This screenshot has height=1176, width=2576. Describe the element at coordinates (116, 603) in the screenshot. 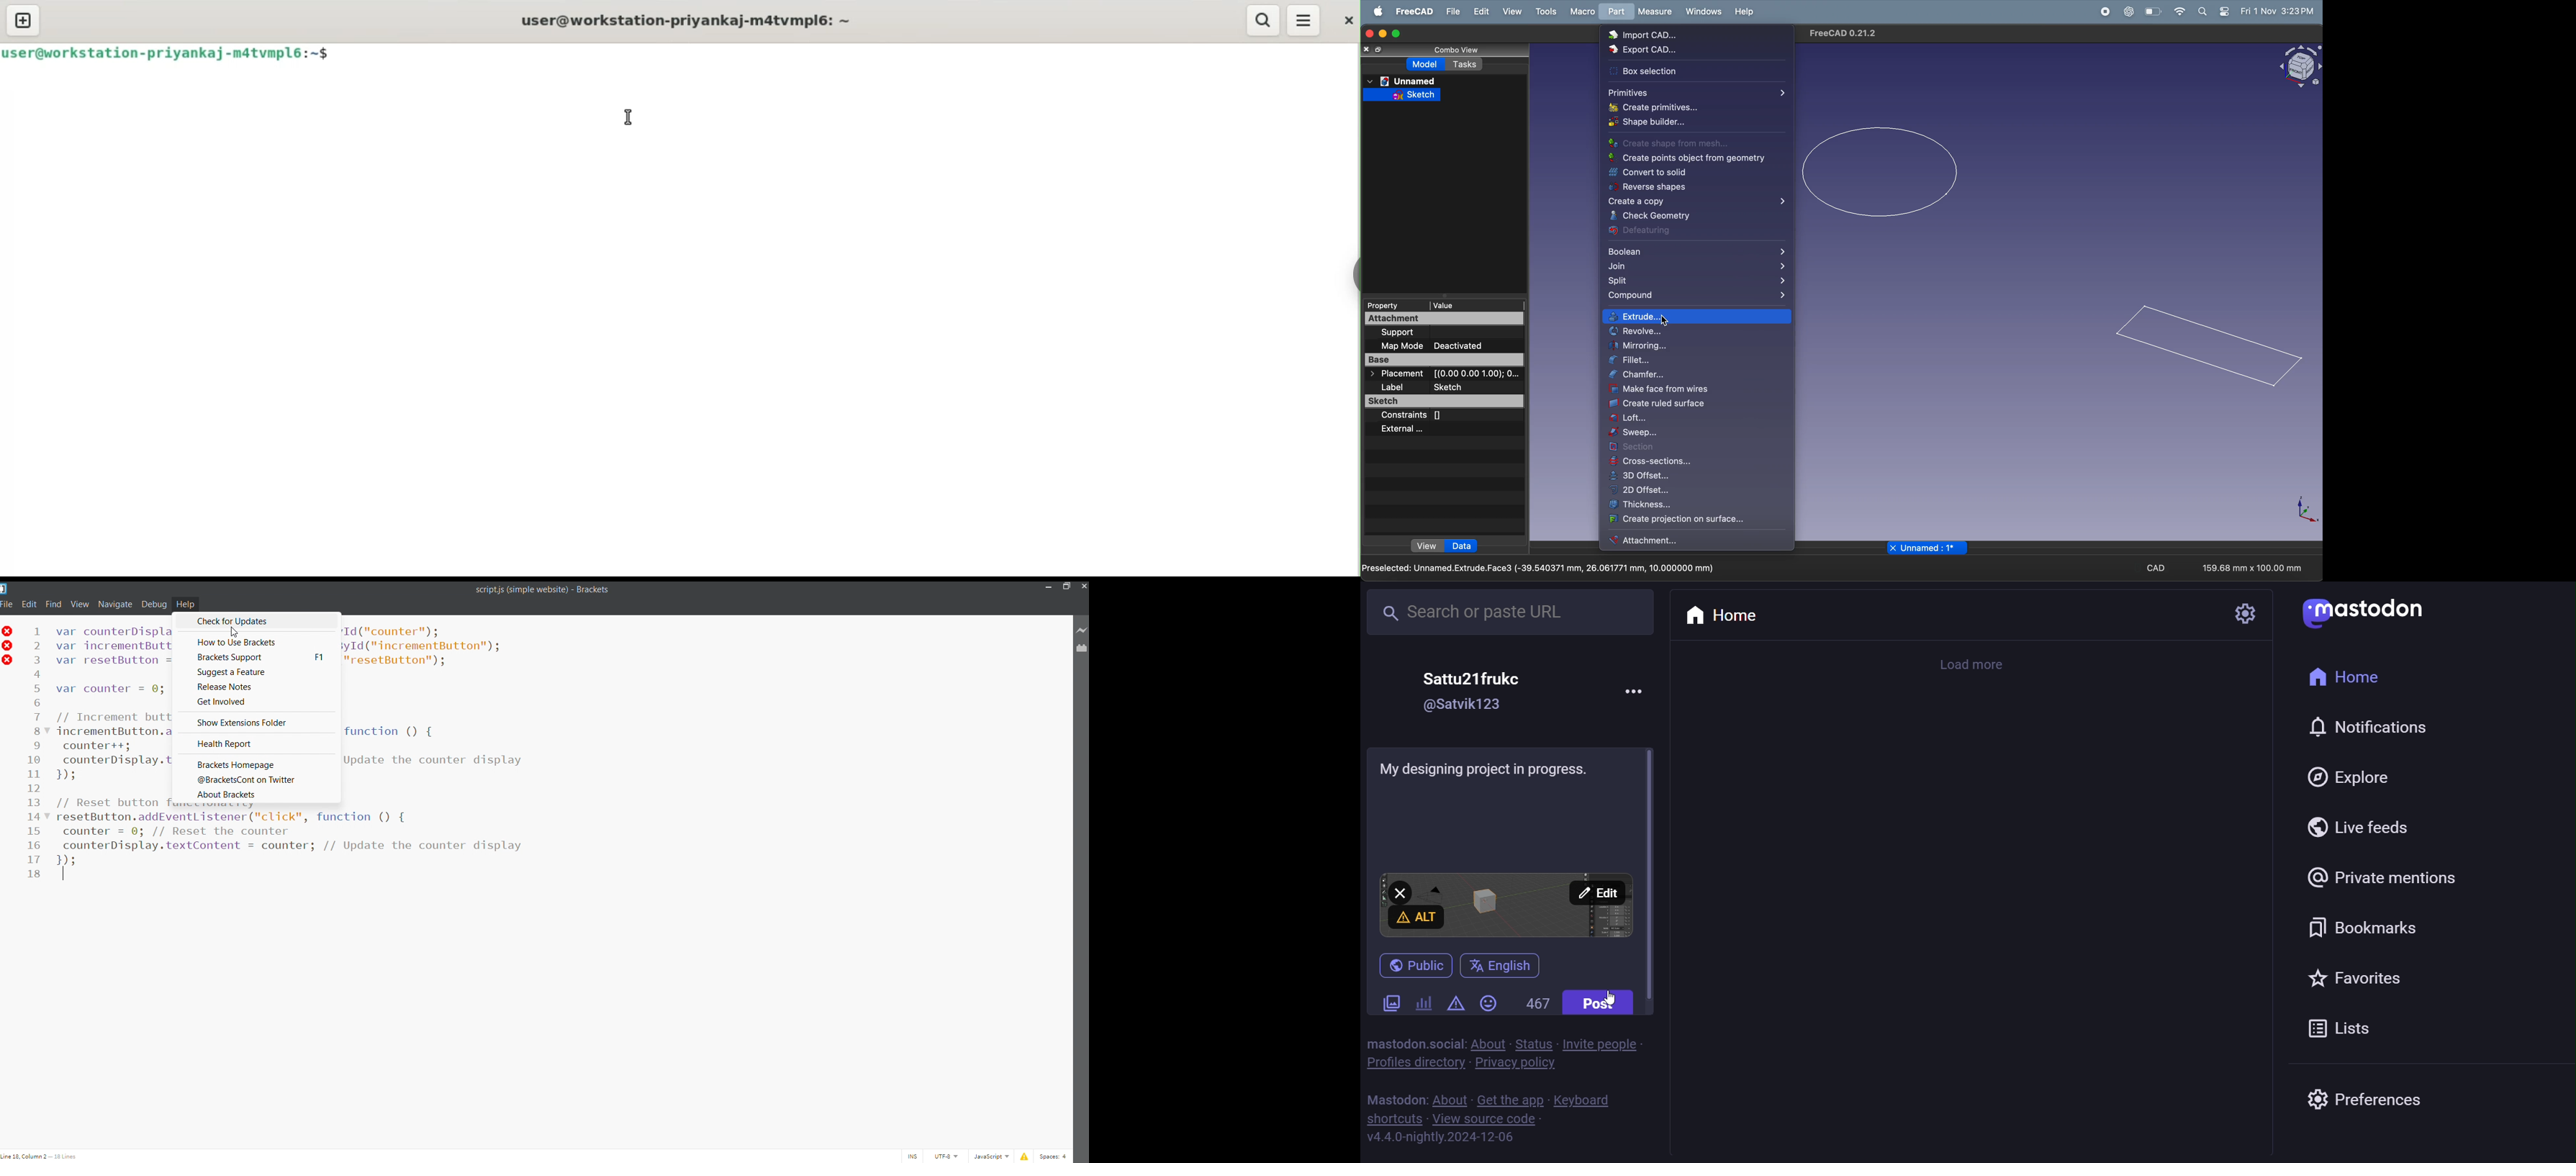

I see `navigate` at that location.